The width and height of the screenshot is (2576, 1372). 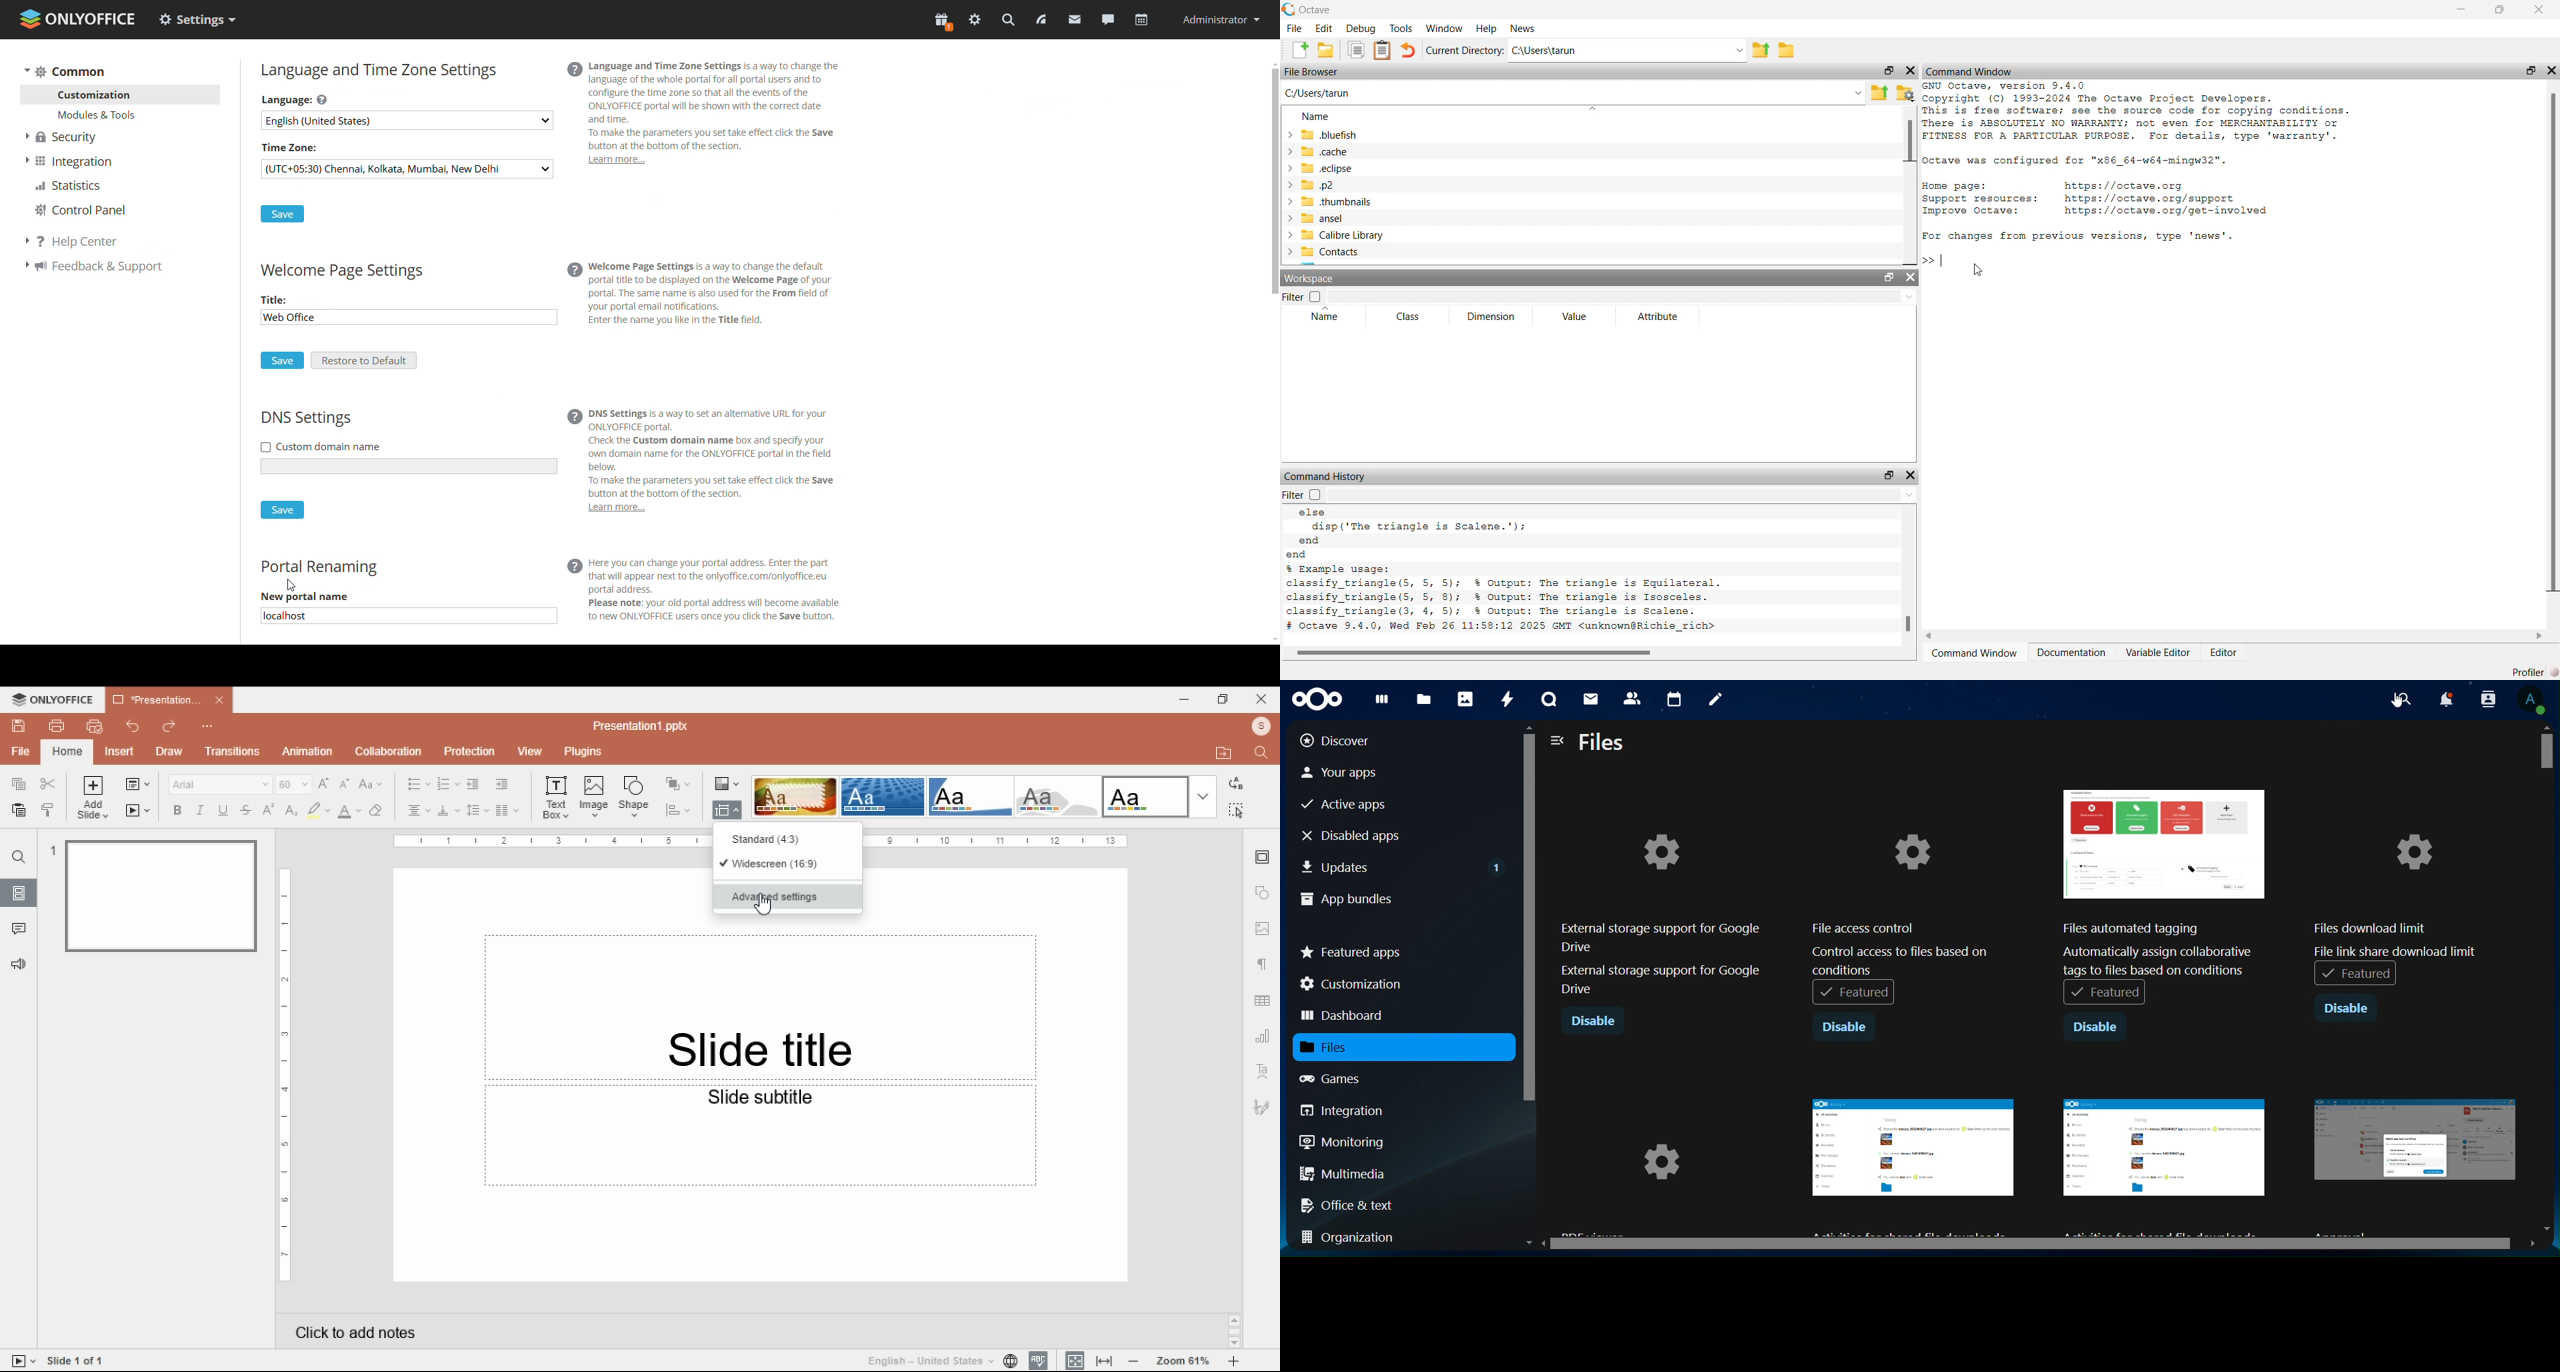 What do you see at coordinates (19, 929) in the screenshot?
I see `comments` at bounding box center [19, 929].